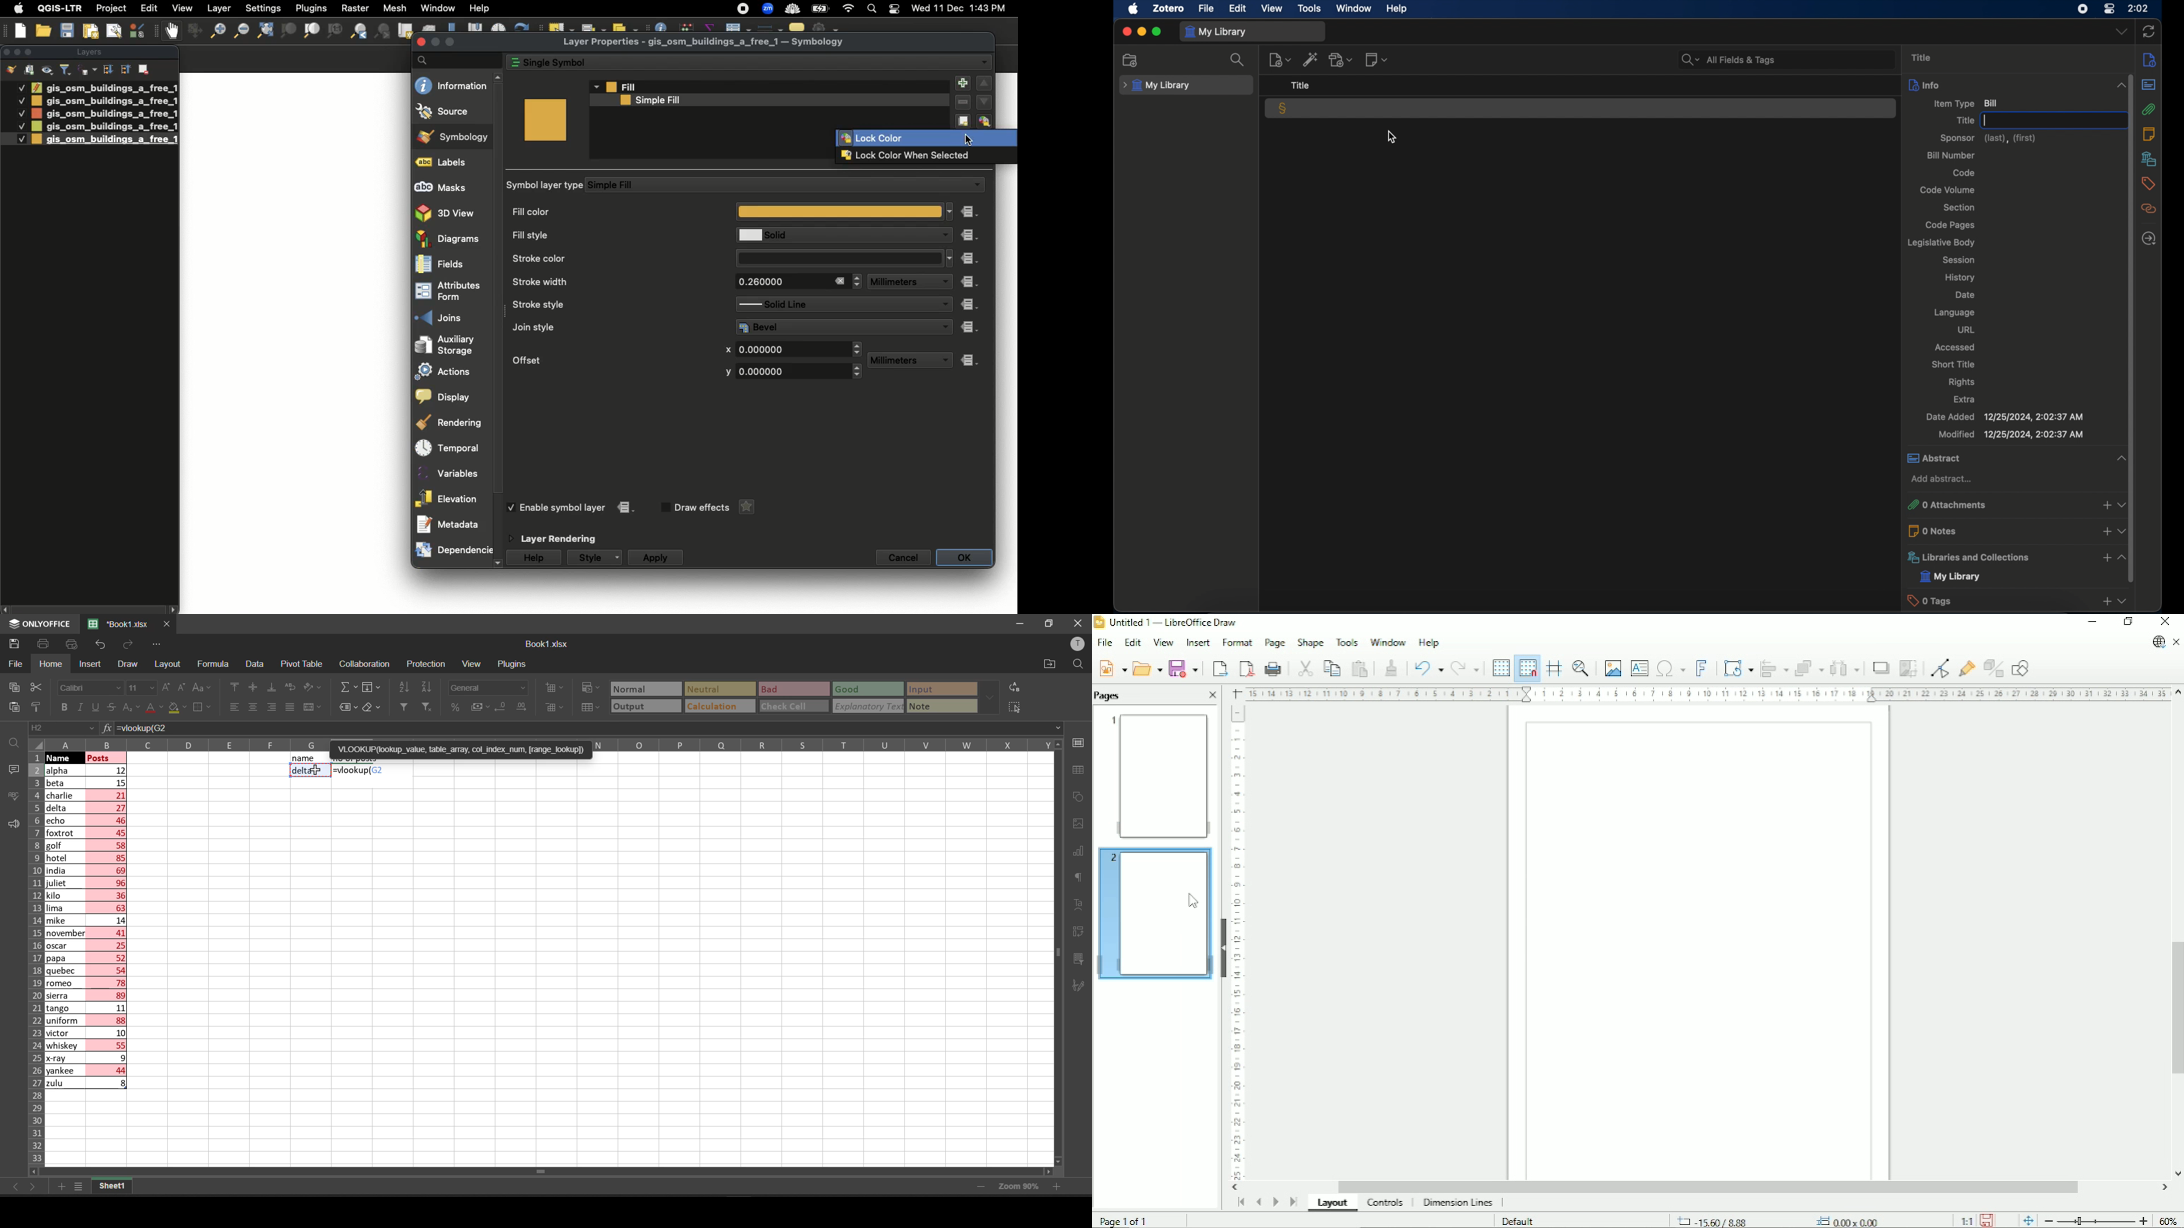  I want to click on Undo, so click(1426, 667).